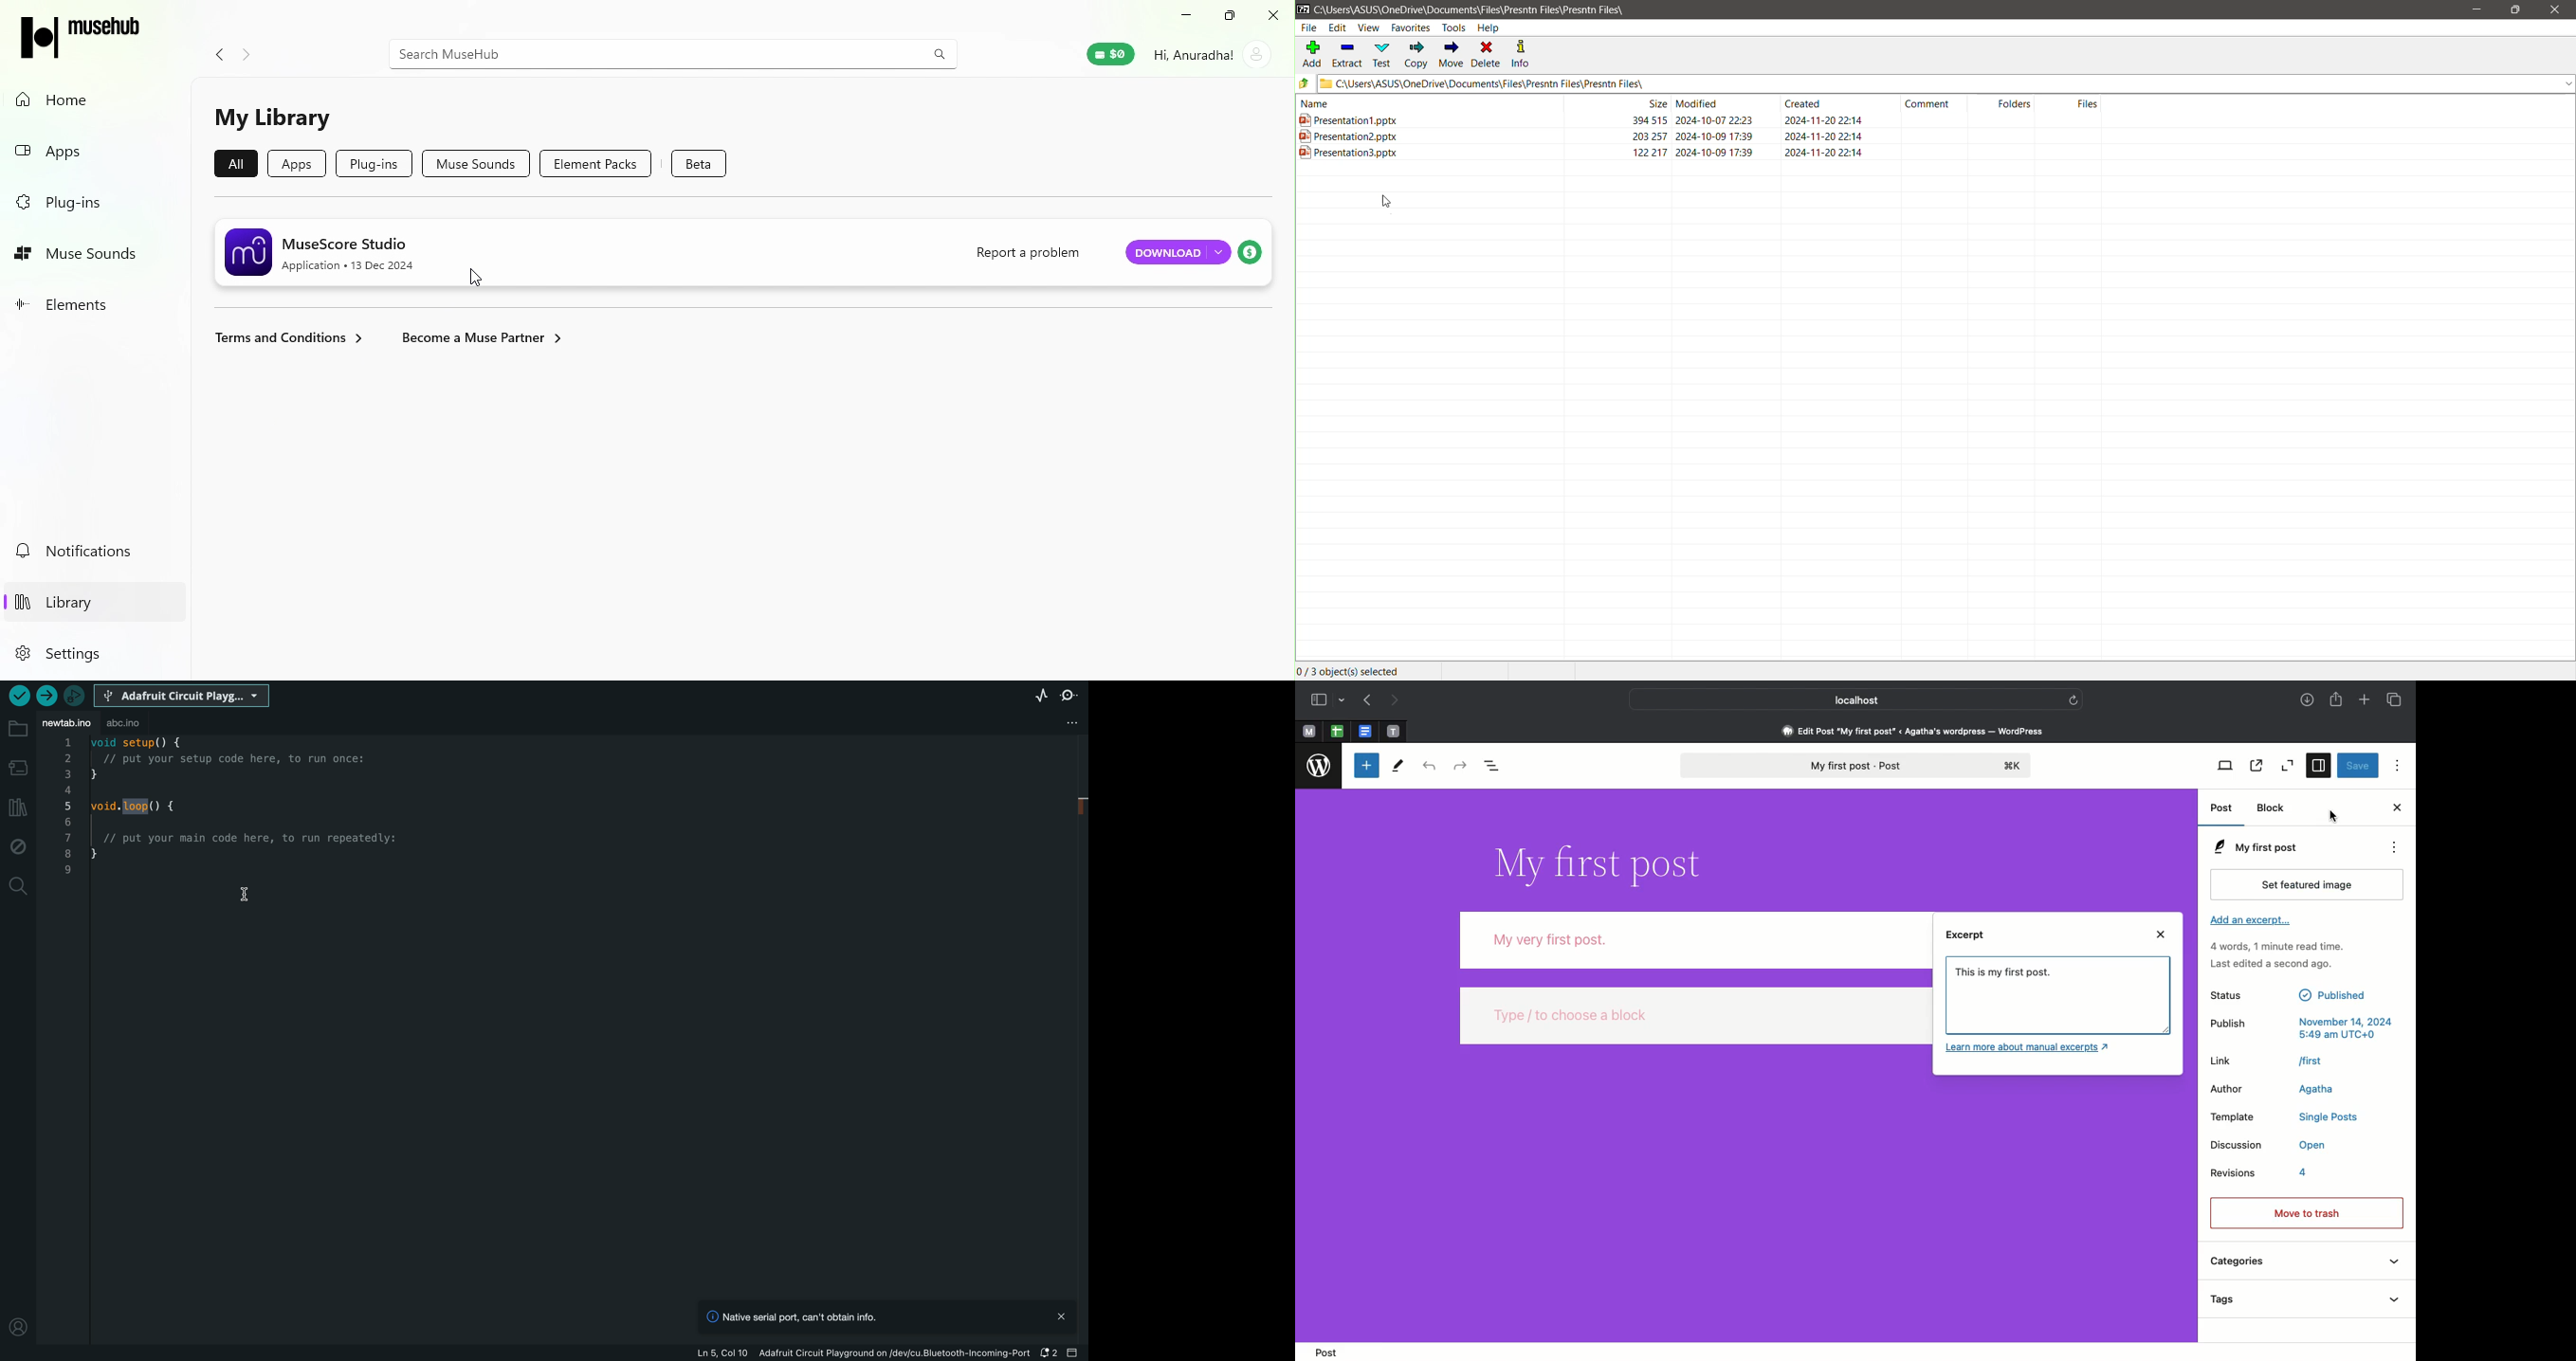 Image resolution: width=2576 pixels, height=1372 pixels. Describe the element at coordinates (1190, 15) in the screenshot. I see `Minimize` at that location.